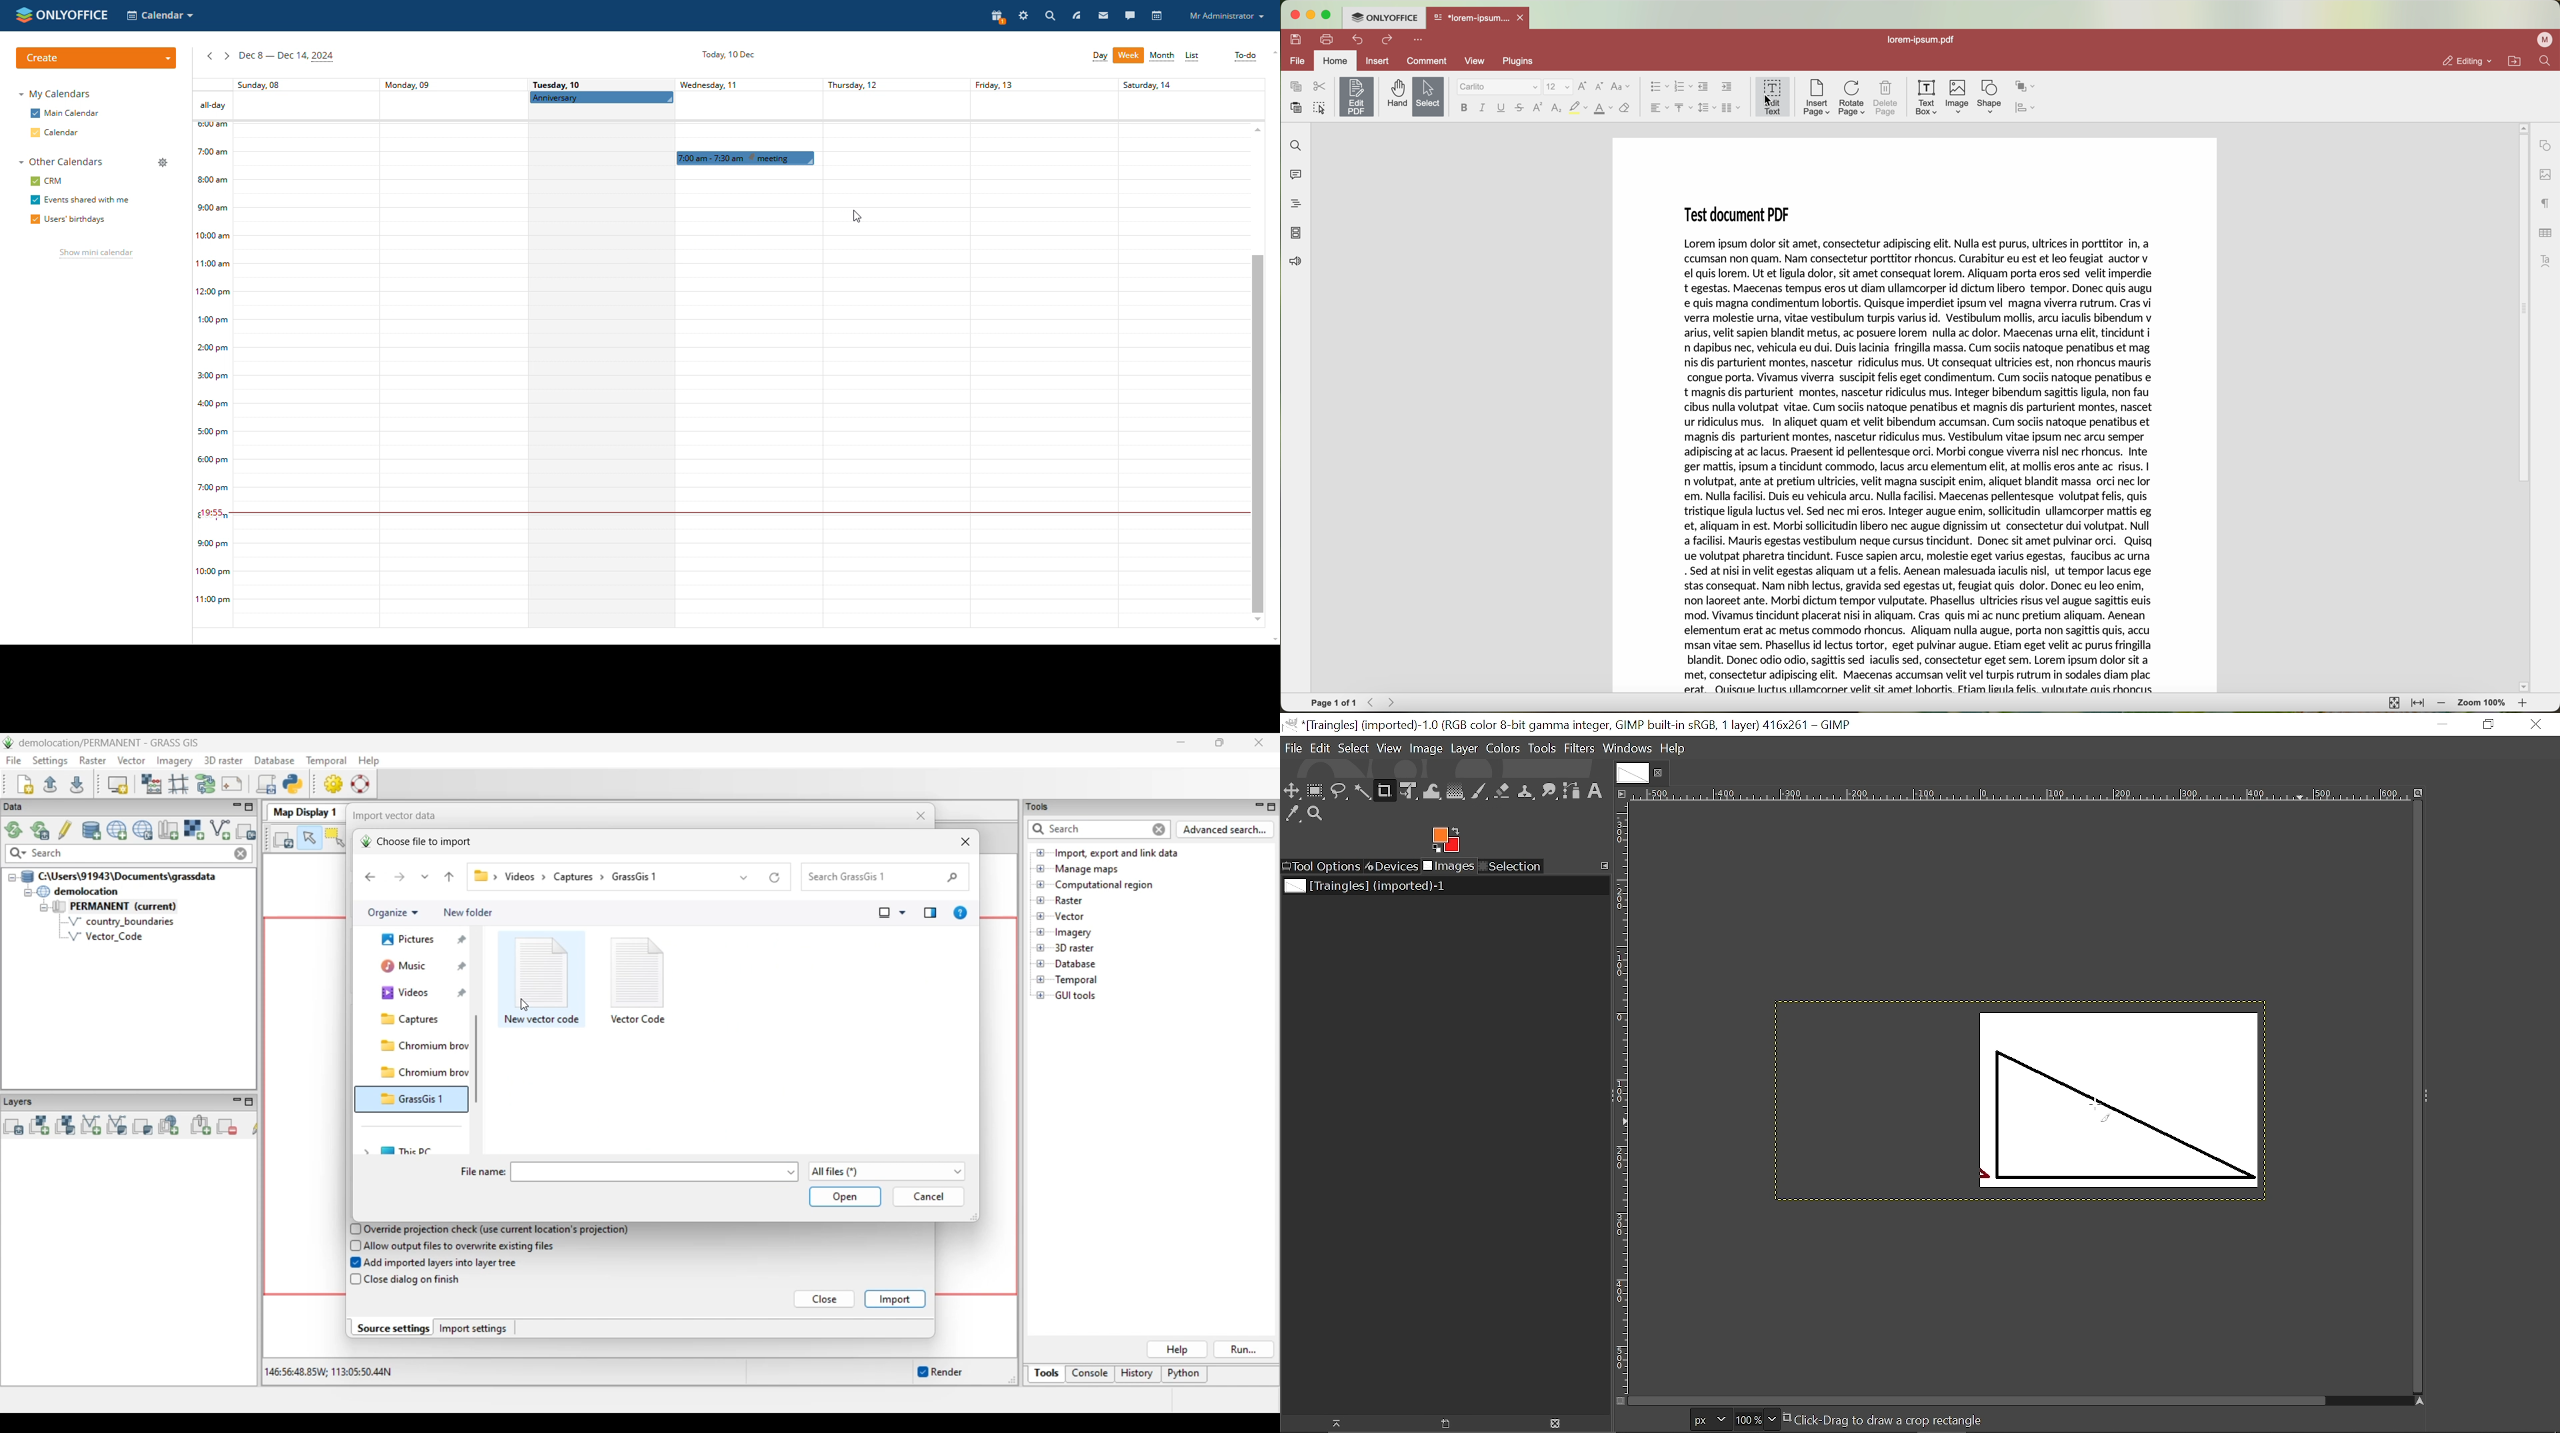 This screenshot has height=1456, width=2576. I want to click on fit to width, so click(2418, 703).